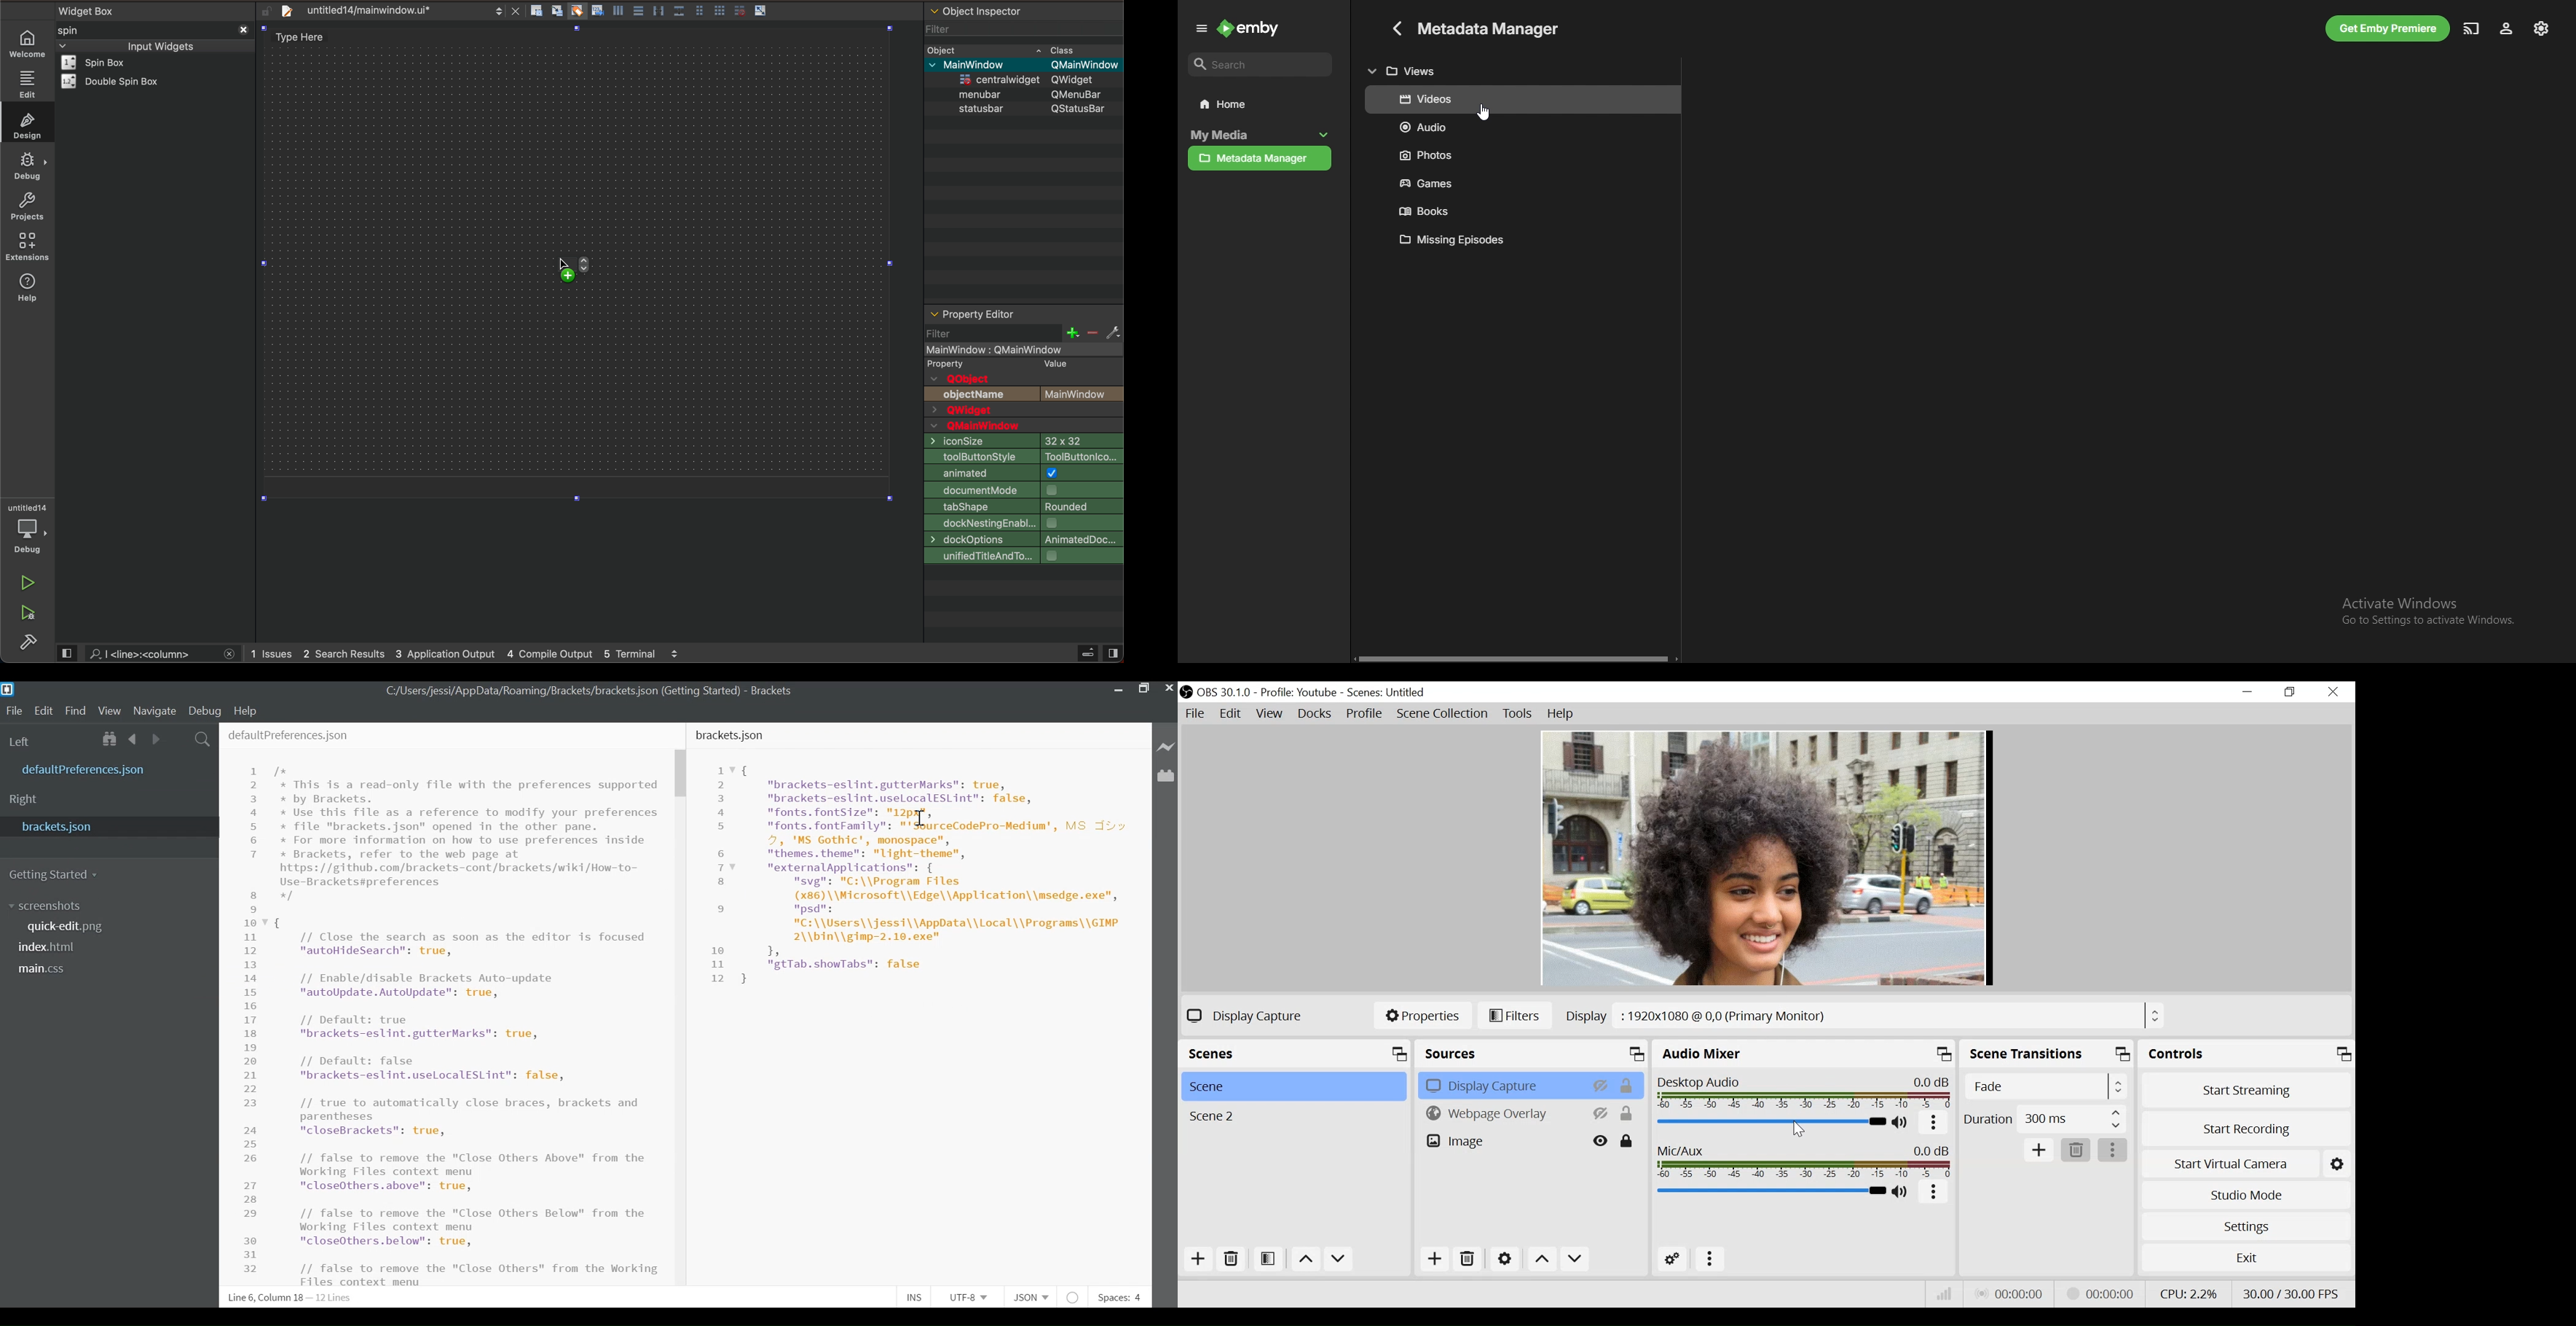  Describe the element at coordinates (1260, 159) in the screenshot. I see `metadata manager` at that location.